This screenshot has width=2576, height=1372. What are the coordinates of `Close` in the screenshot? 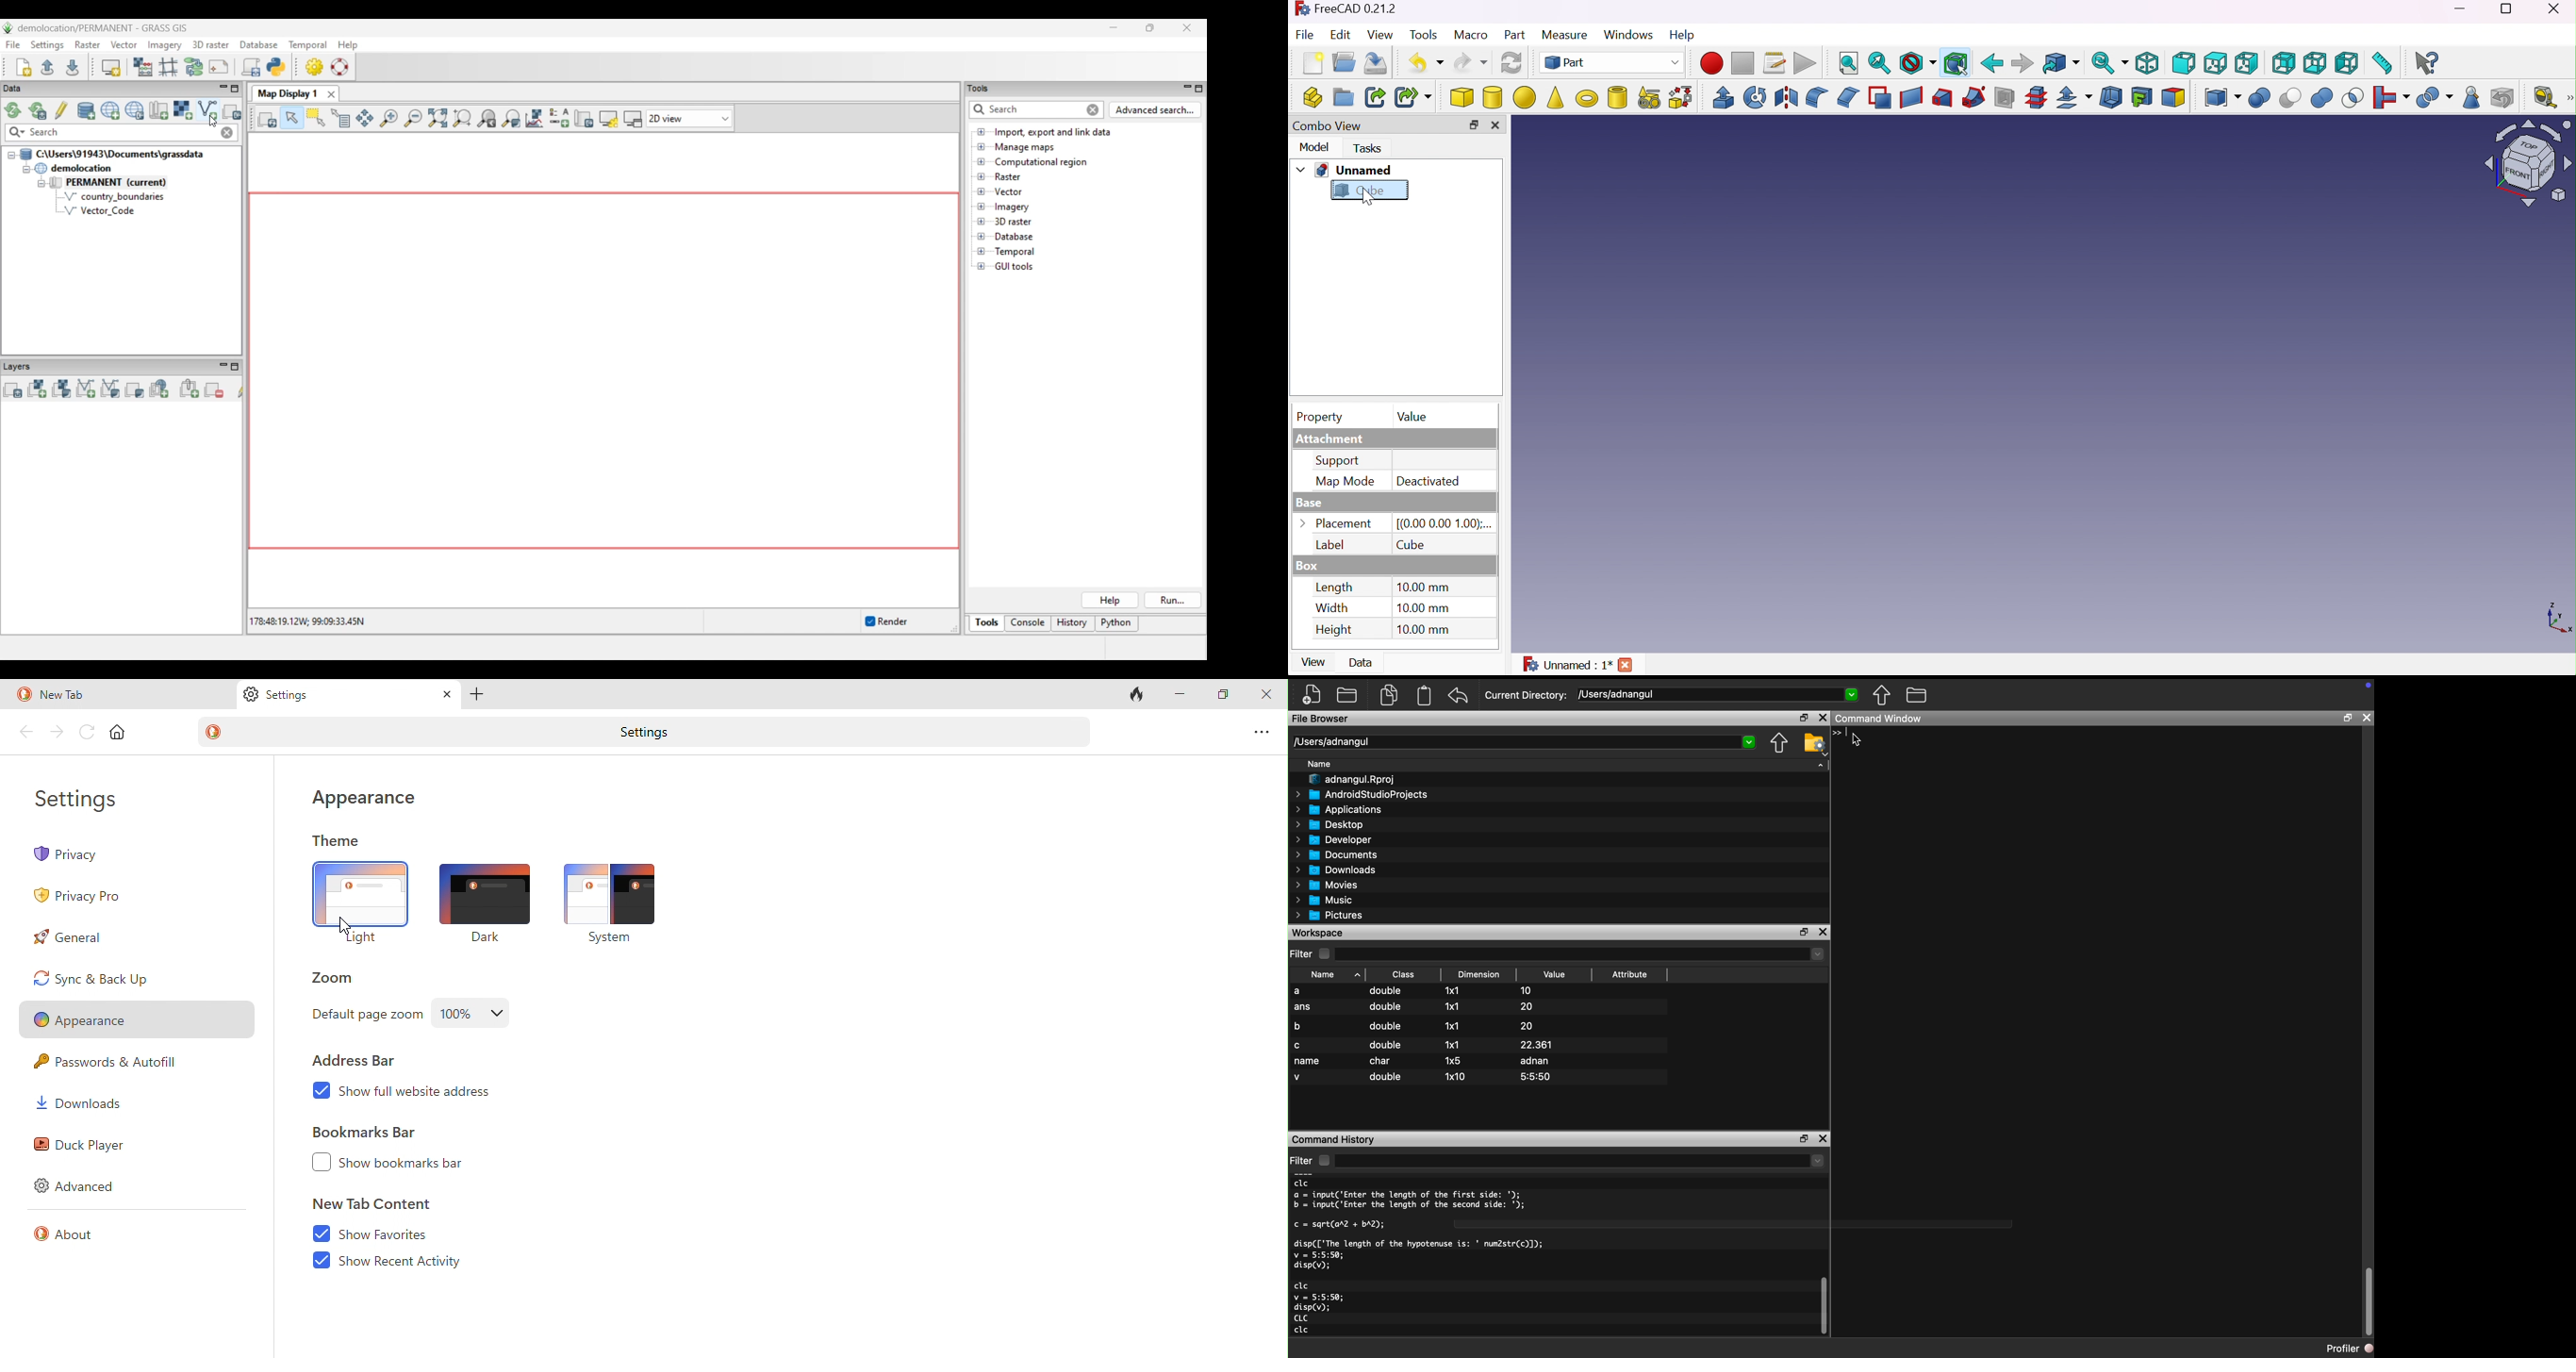 It's located at (2554, 9).